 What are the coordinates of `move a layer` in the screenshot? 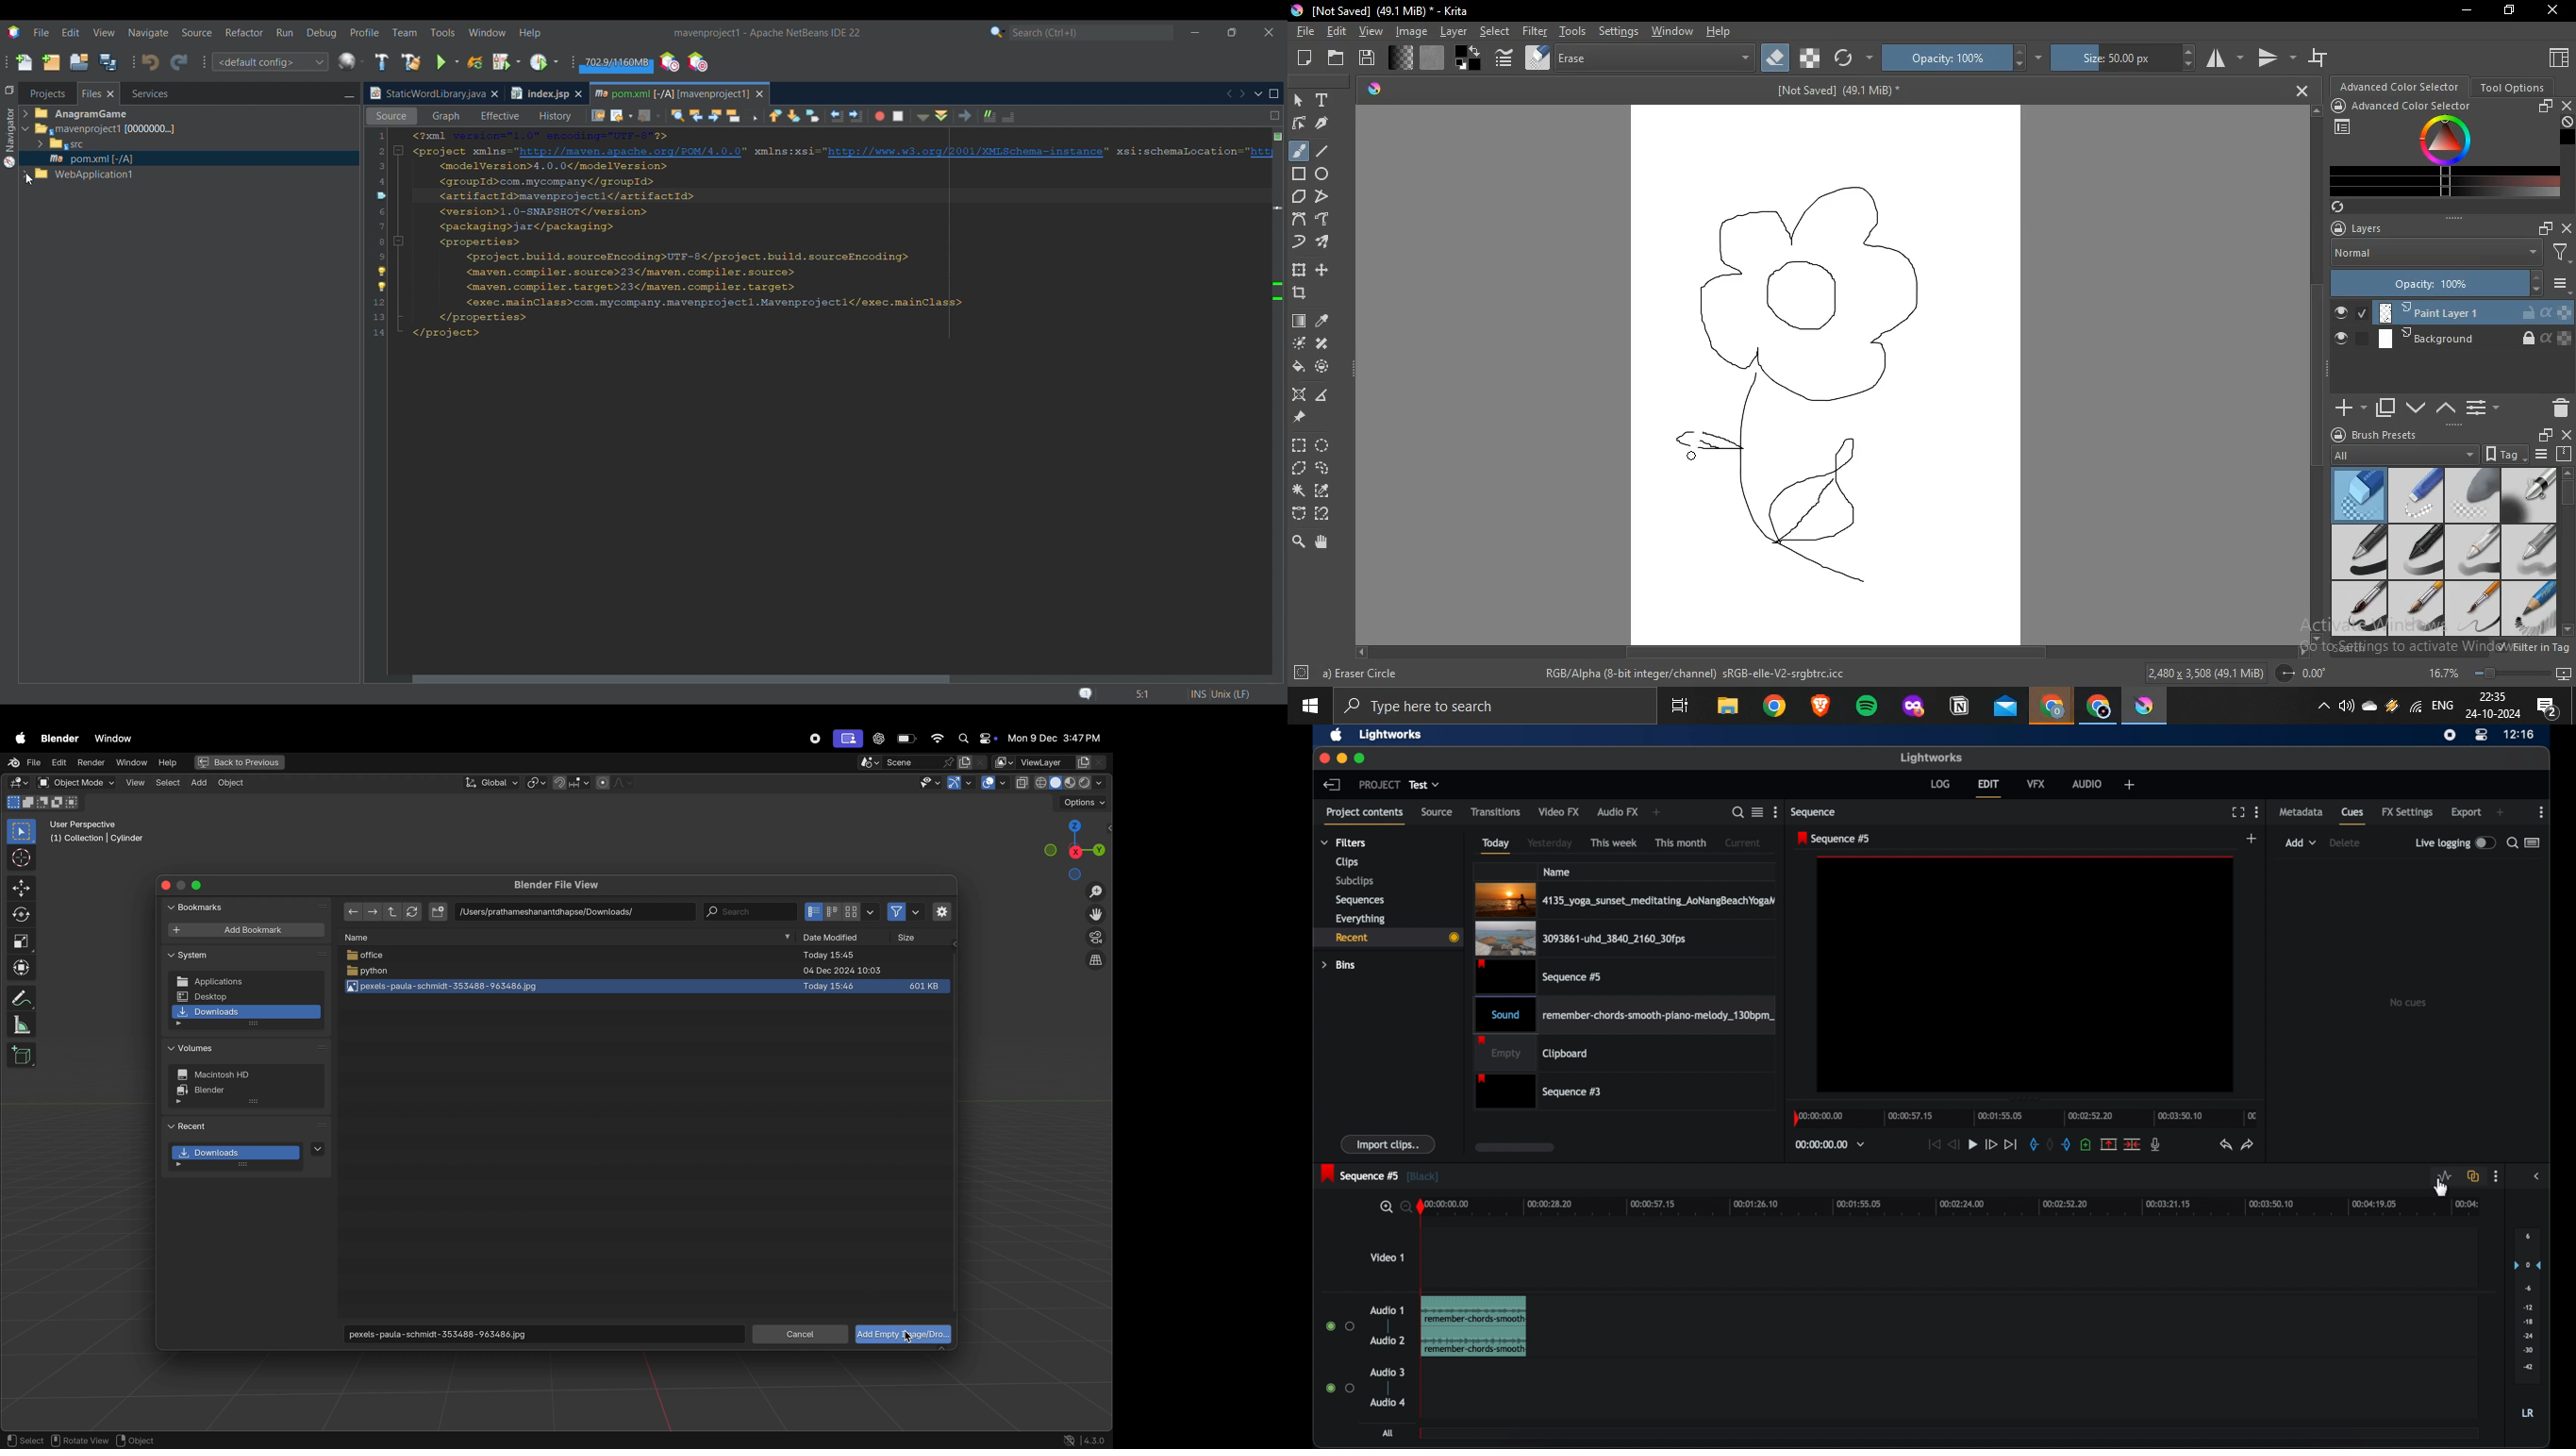 It's located at (1321, 272).